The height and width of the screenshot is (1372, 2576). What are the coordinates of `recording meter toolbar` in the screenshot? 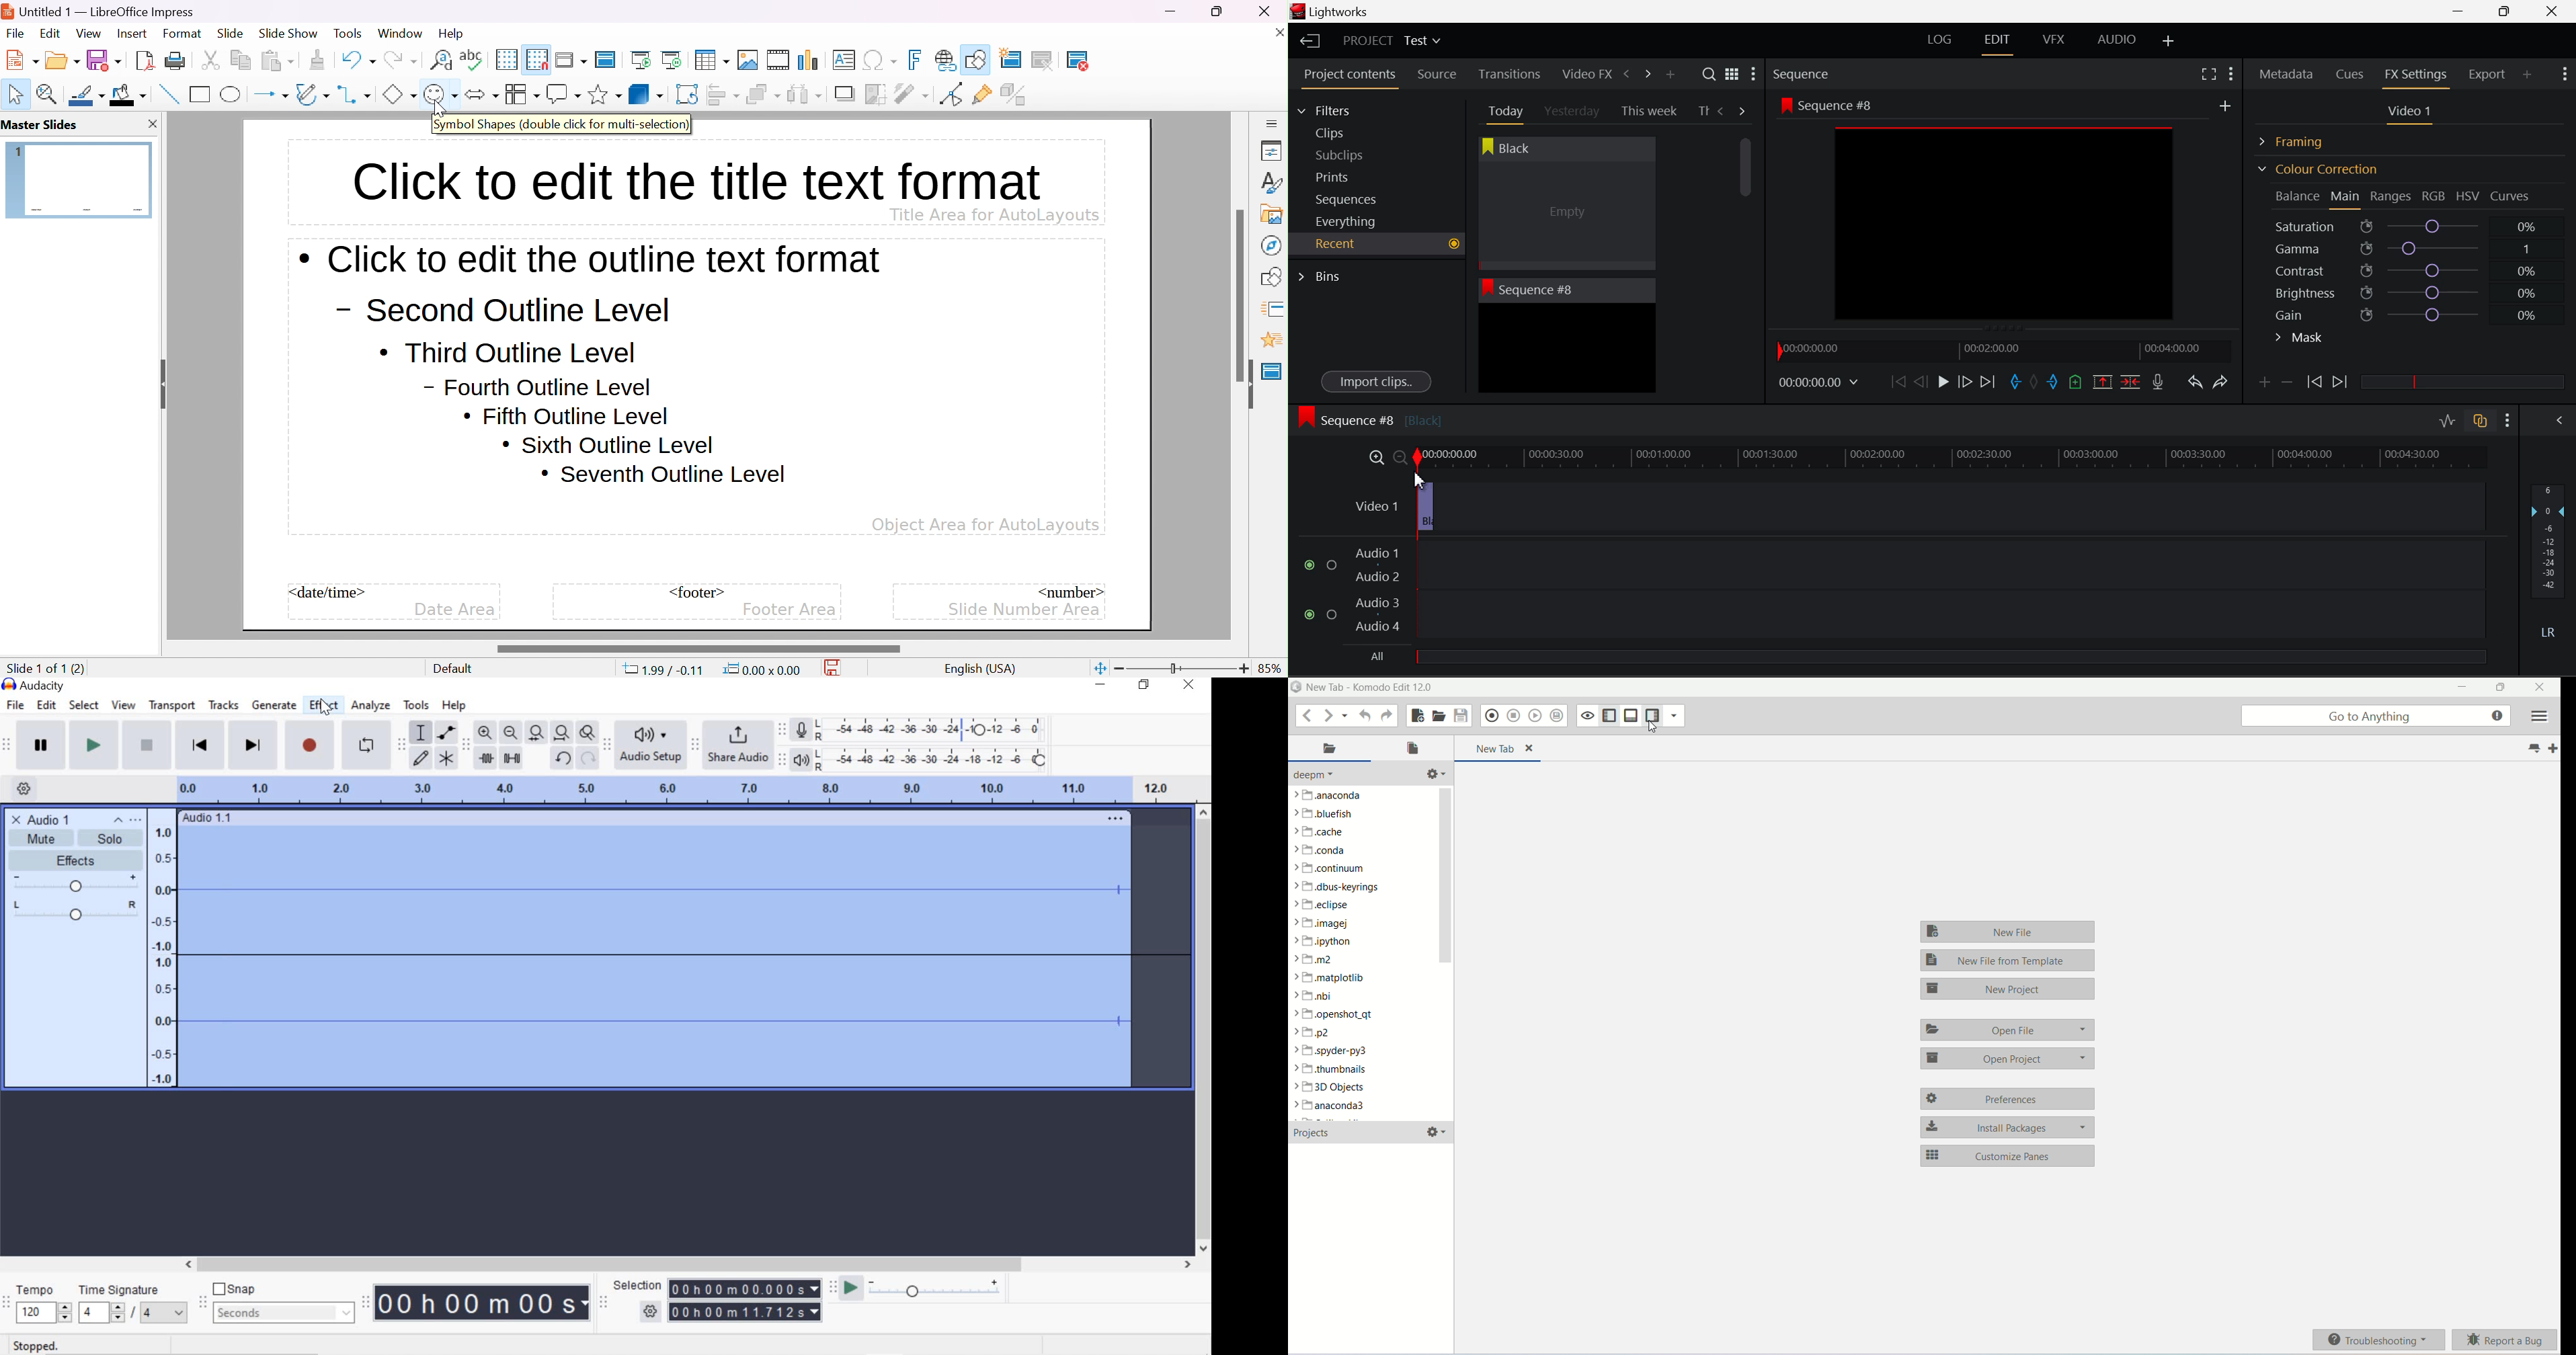 It's located at (784, 728).